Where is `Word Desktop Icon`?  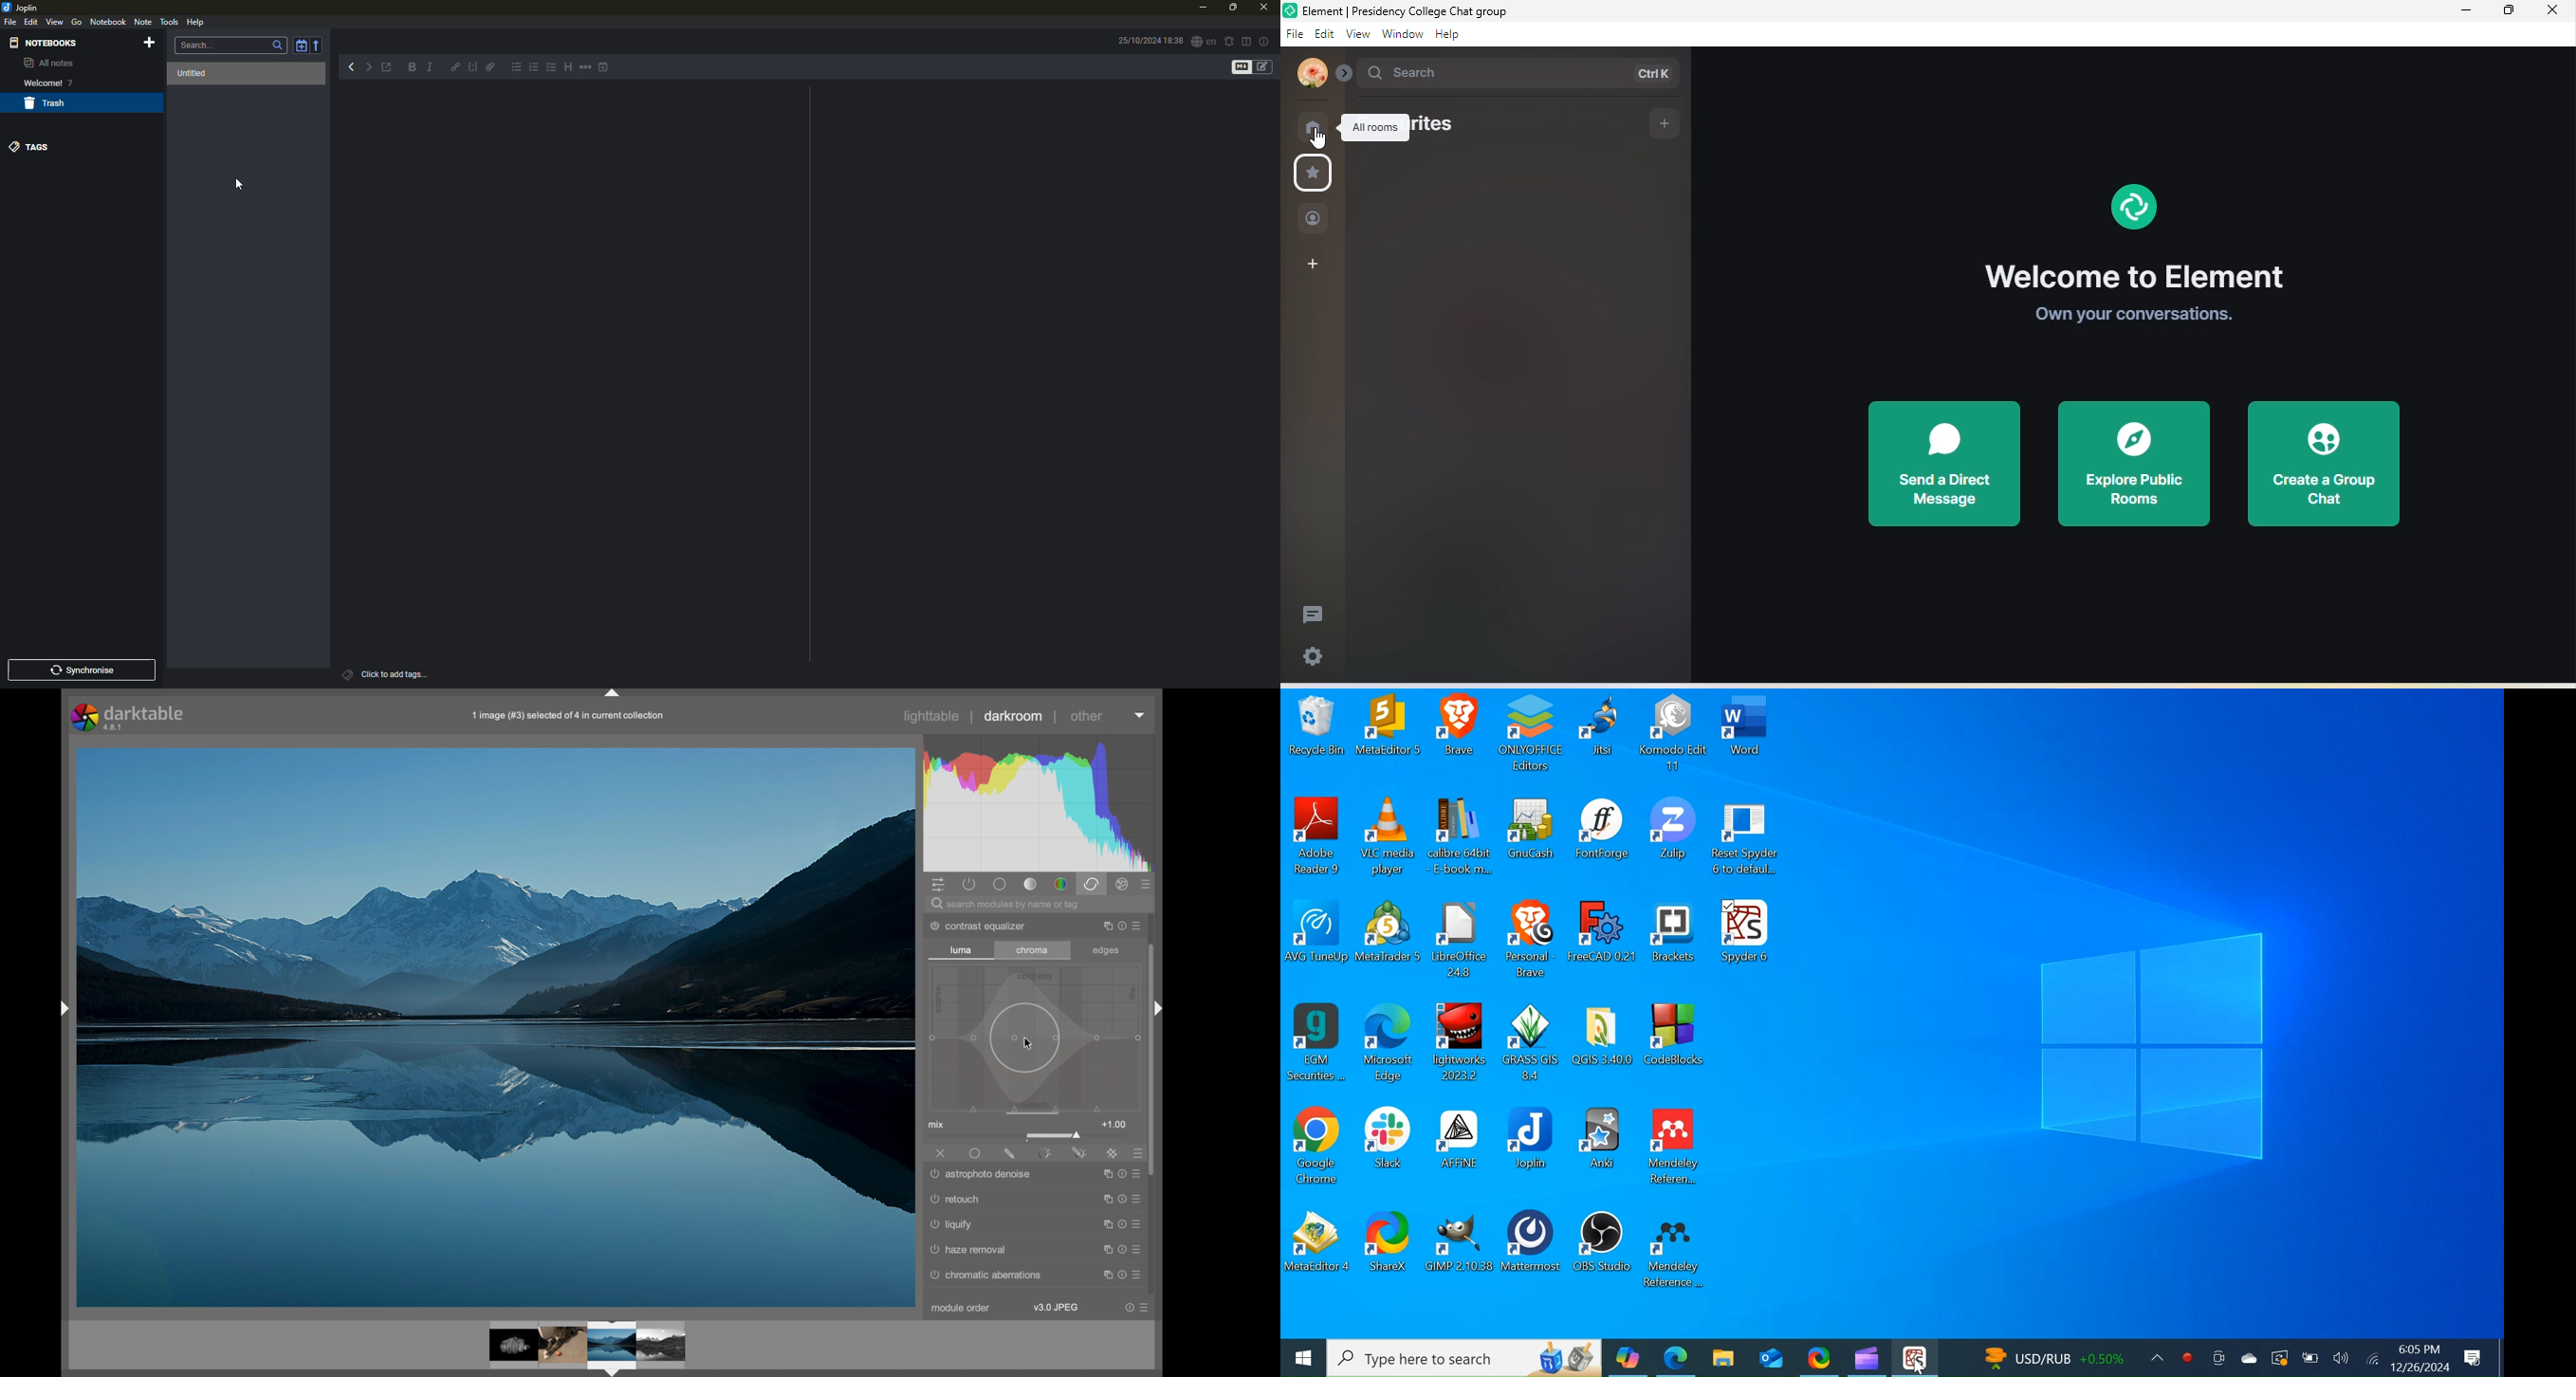 Word Desktop Icon is located at coordinates (1746, 734).